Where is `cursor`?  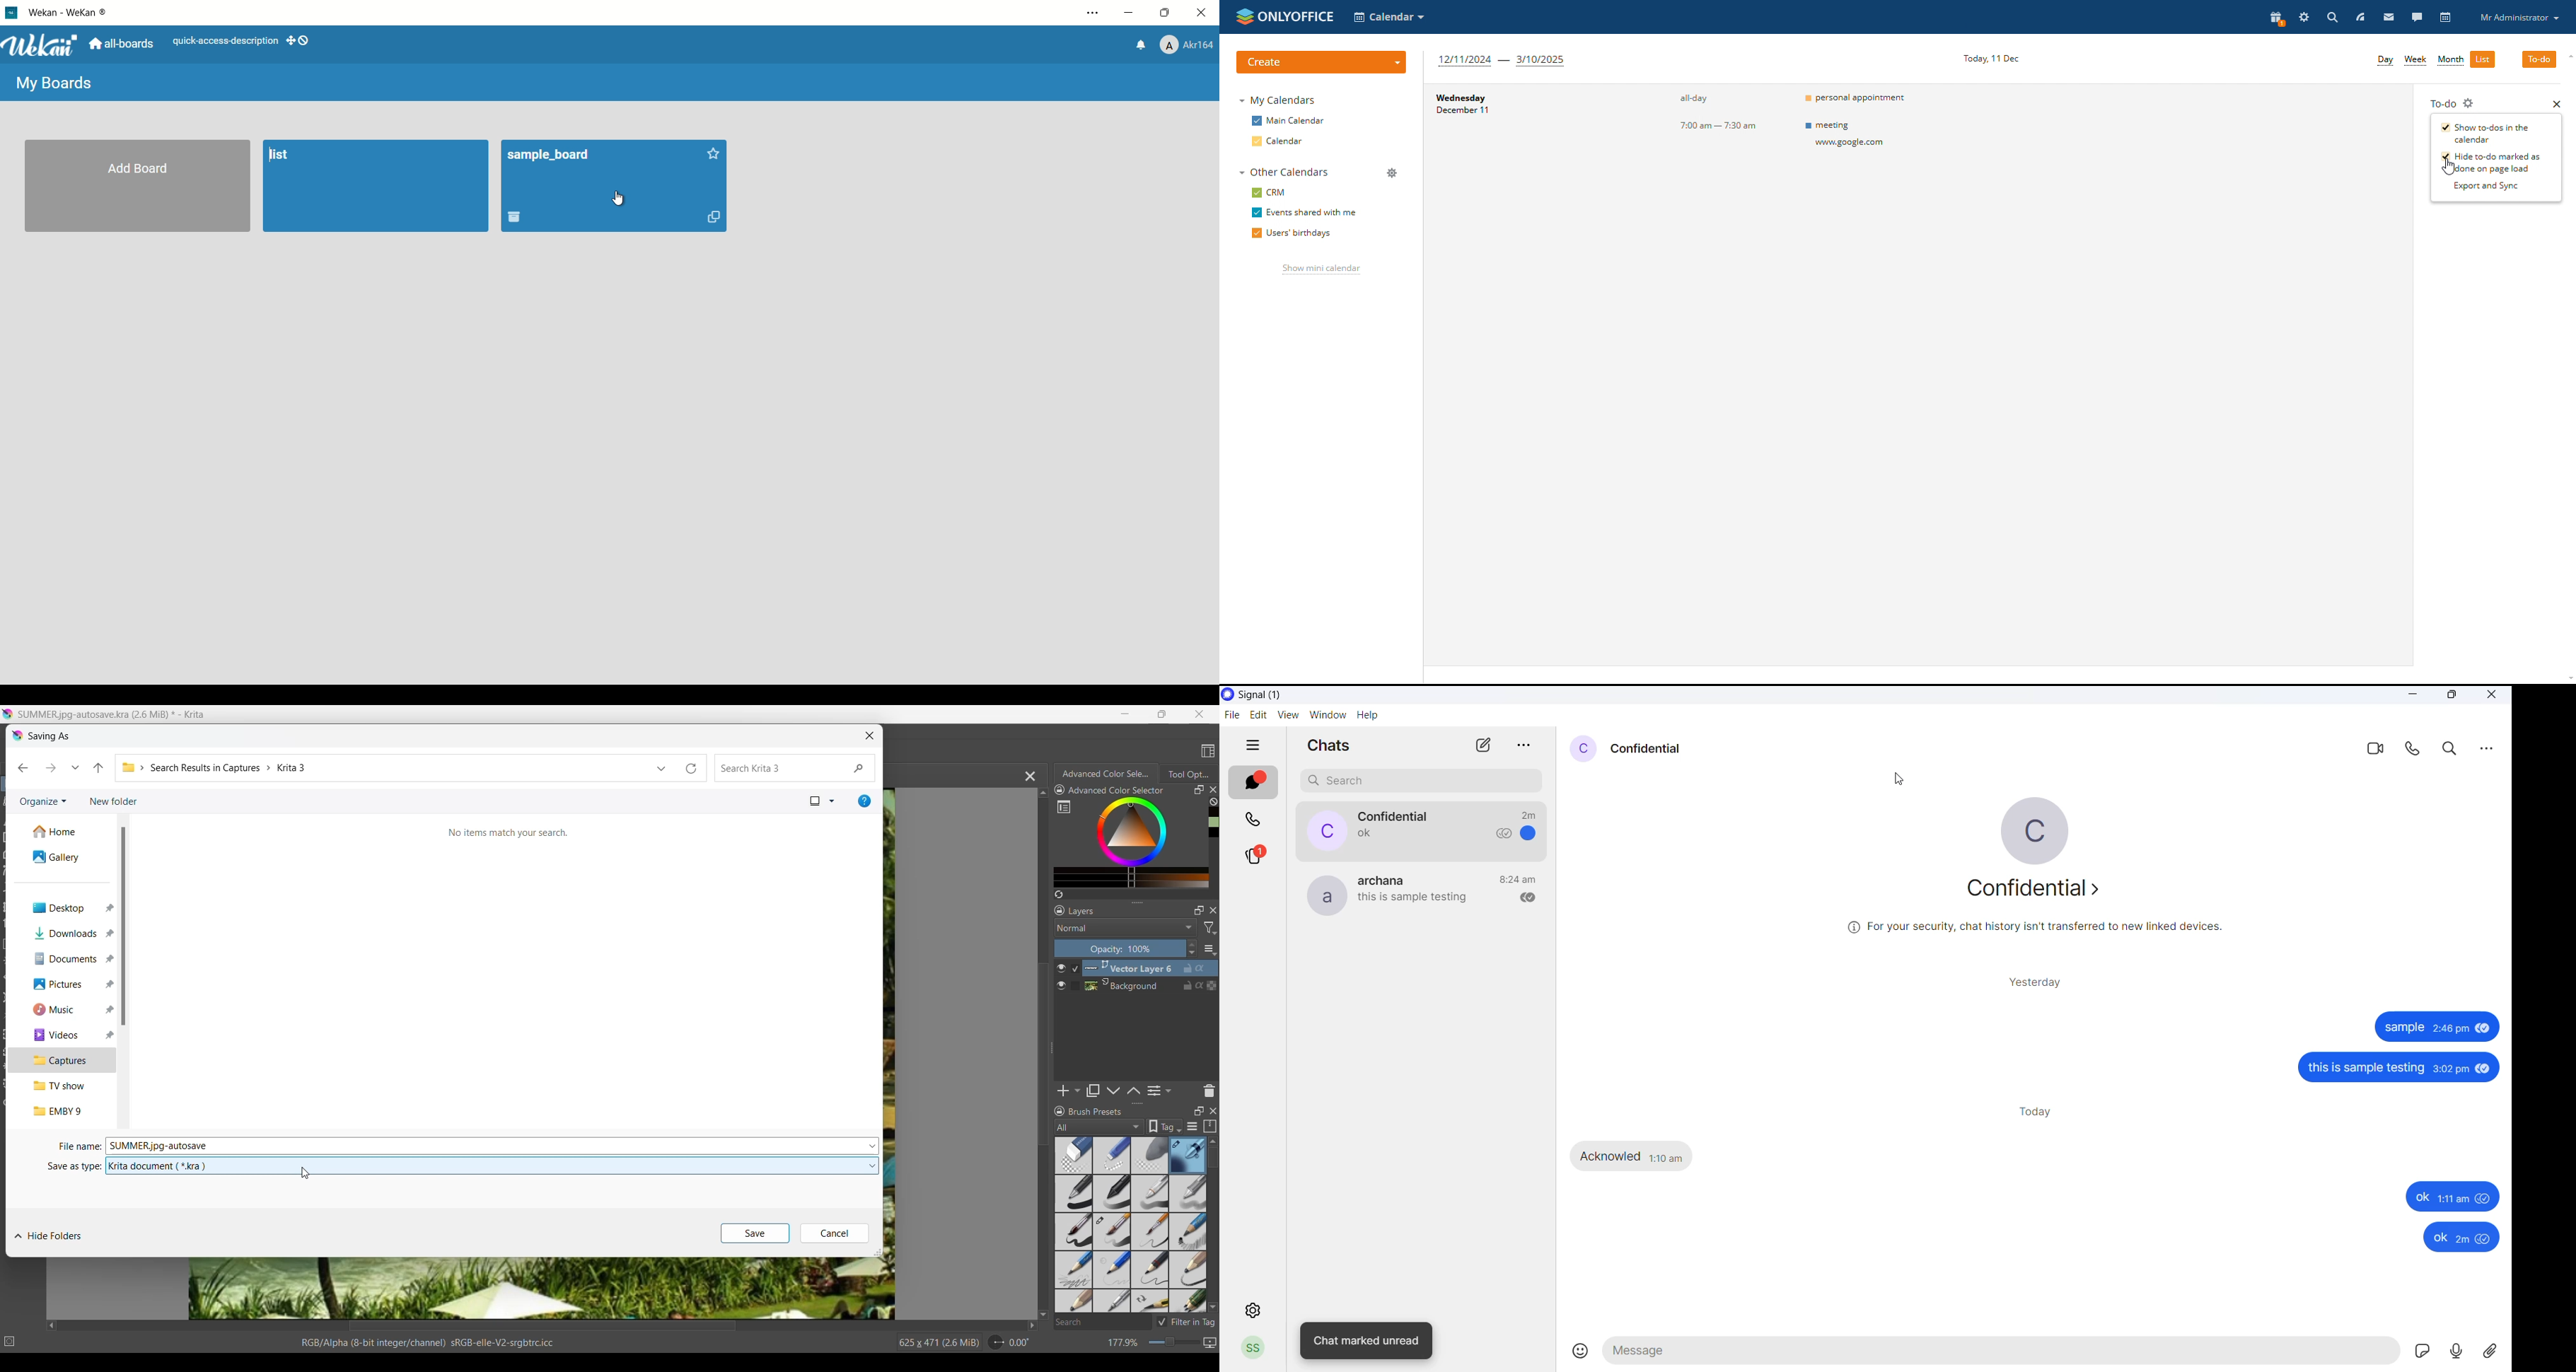 cursor is located at coordinates (619, 201).